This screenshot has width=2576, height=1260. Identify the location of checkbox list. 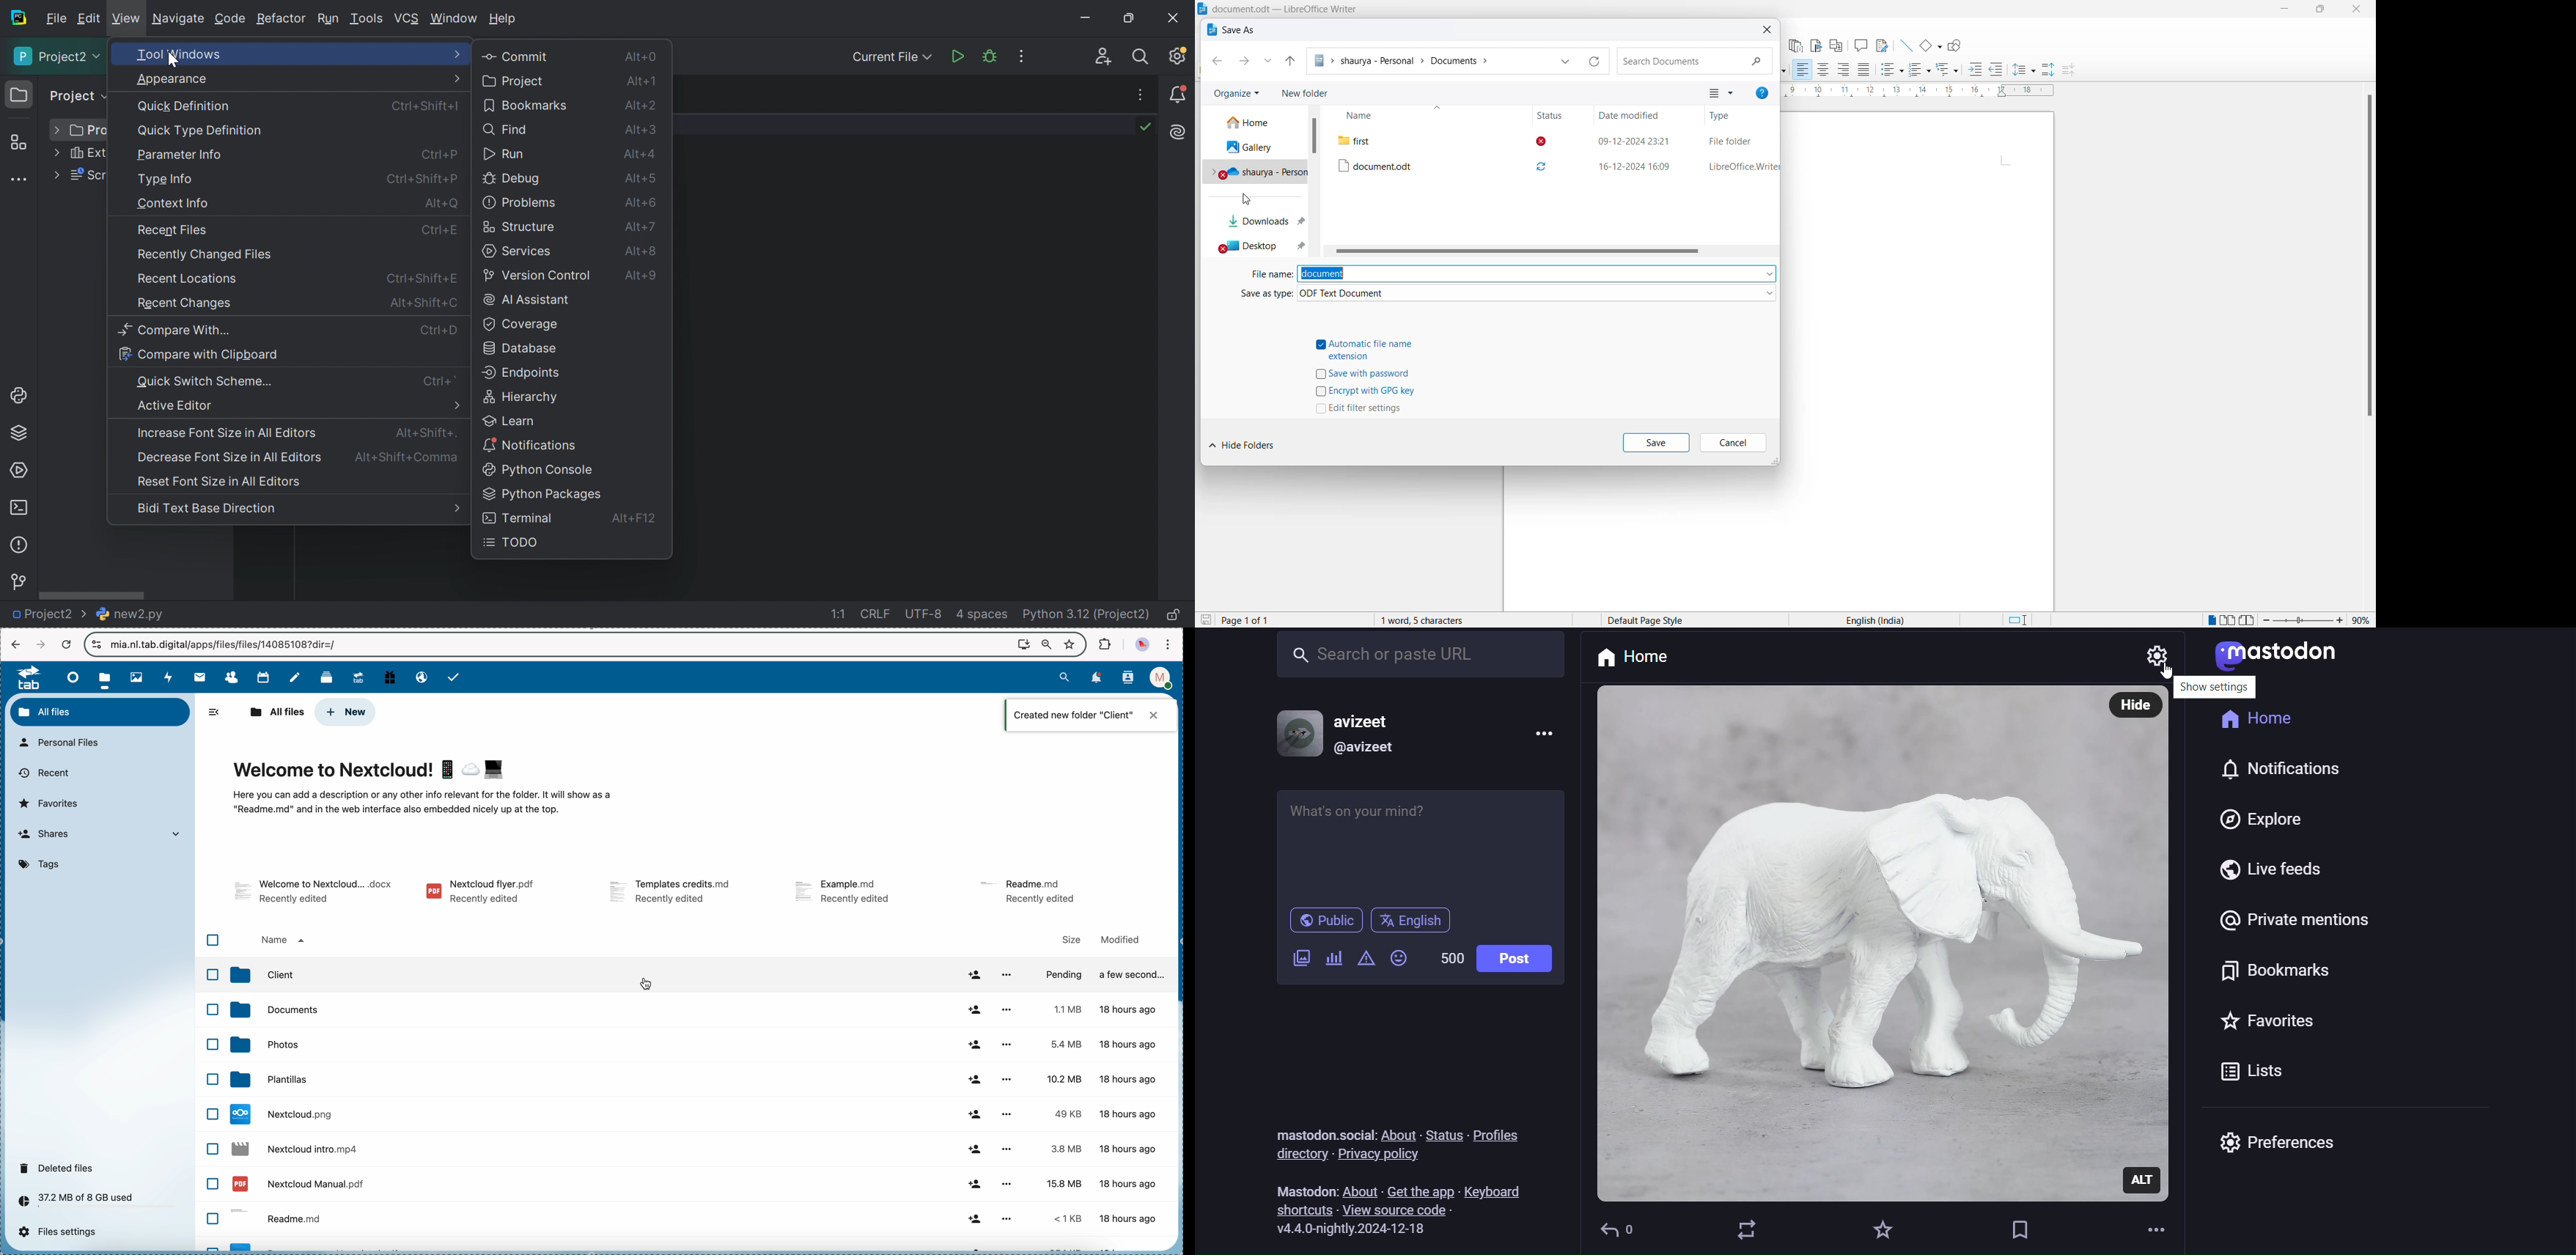
(208, 1087).